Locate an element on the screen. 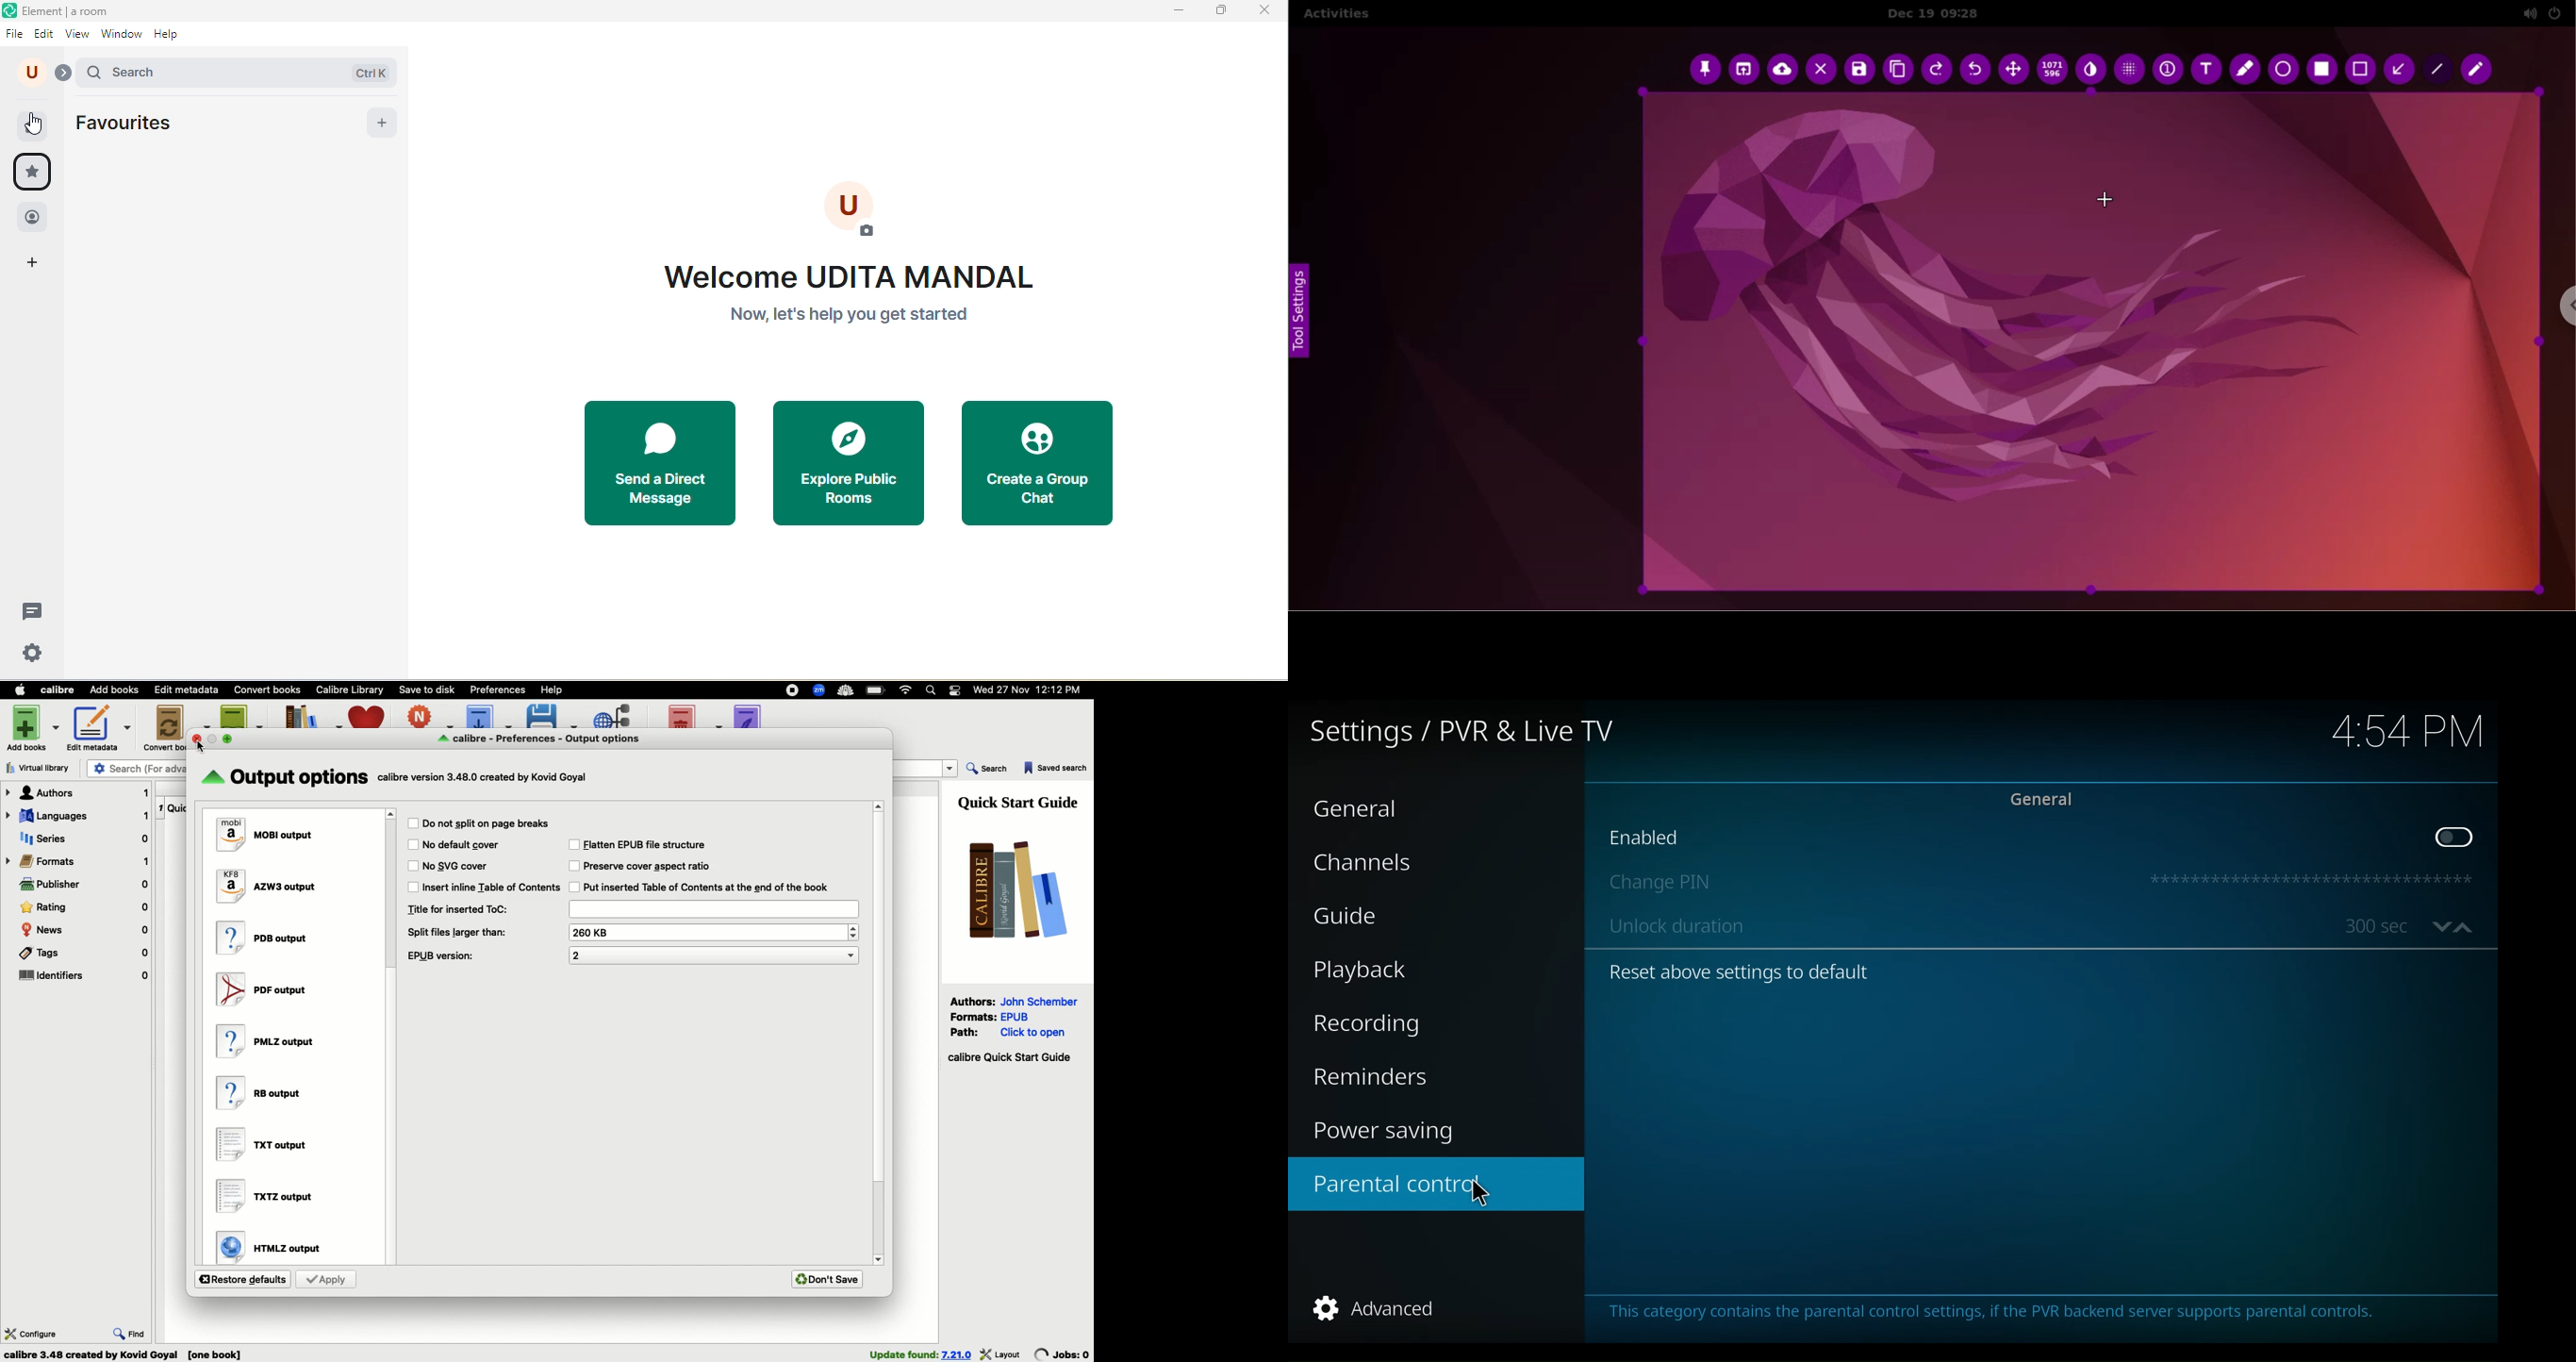 This screenshot has width=2576, height=1372. Settings/PVR & Live TV is located at coordinates (1461, 733).